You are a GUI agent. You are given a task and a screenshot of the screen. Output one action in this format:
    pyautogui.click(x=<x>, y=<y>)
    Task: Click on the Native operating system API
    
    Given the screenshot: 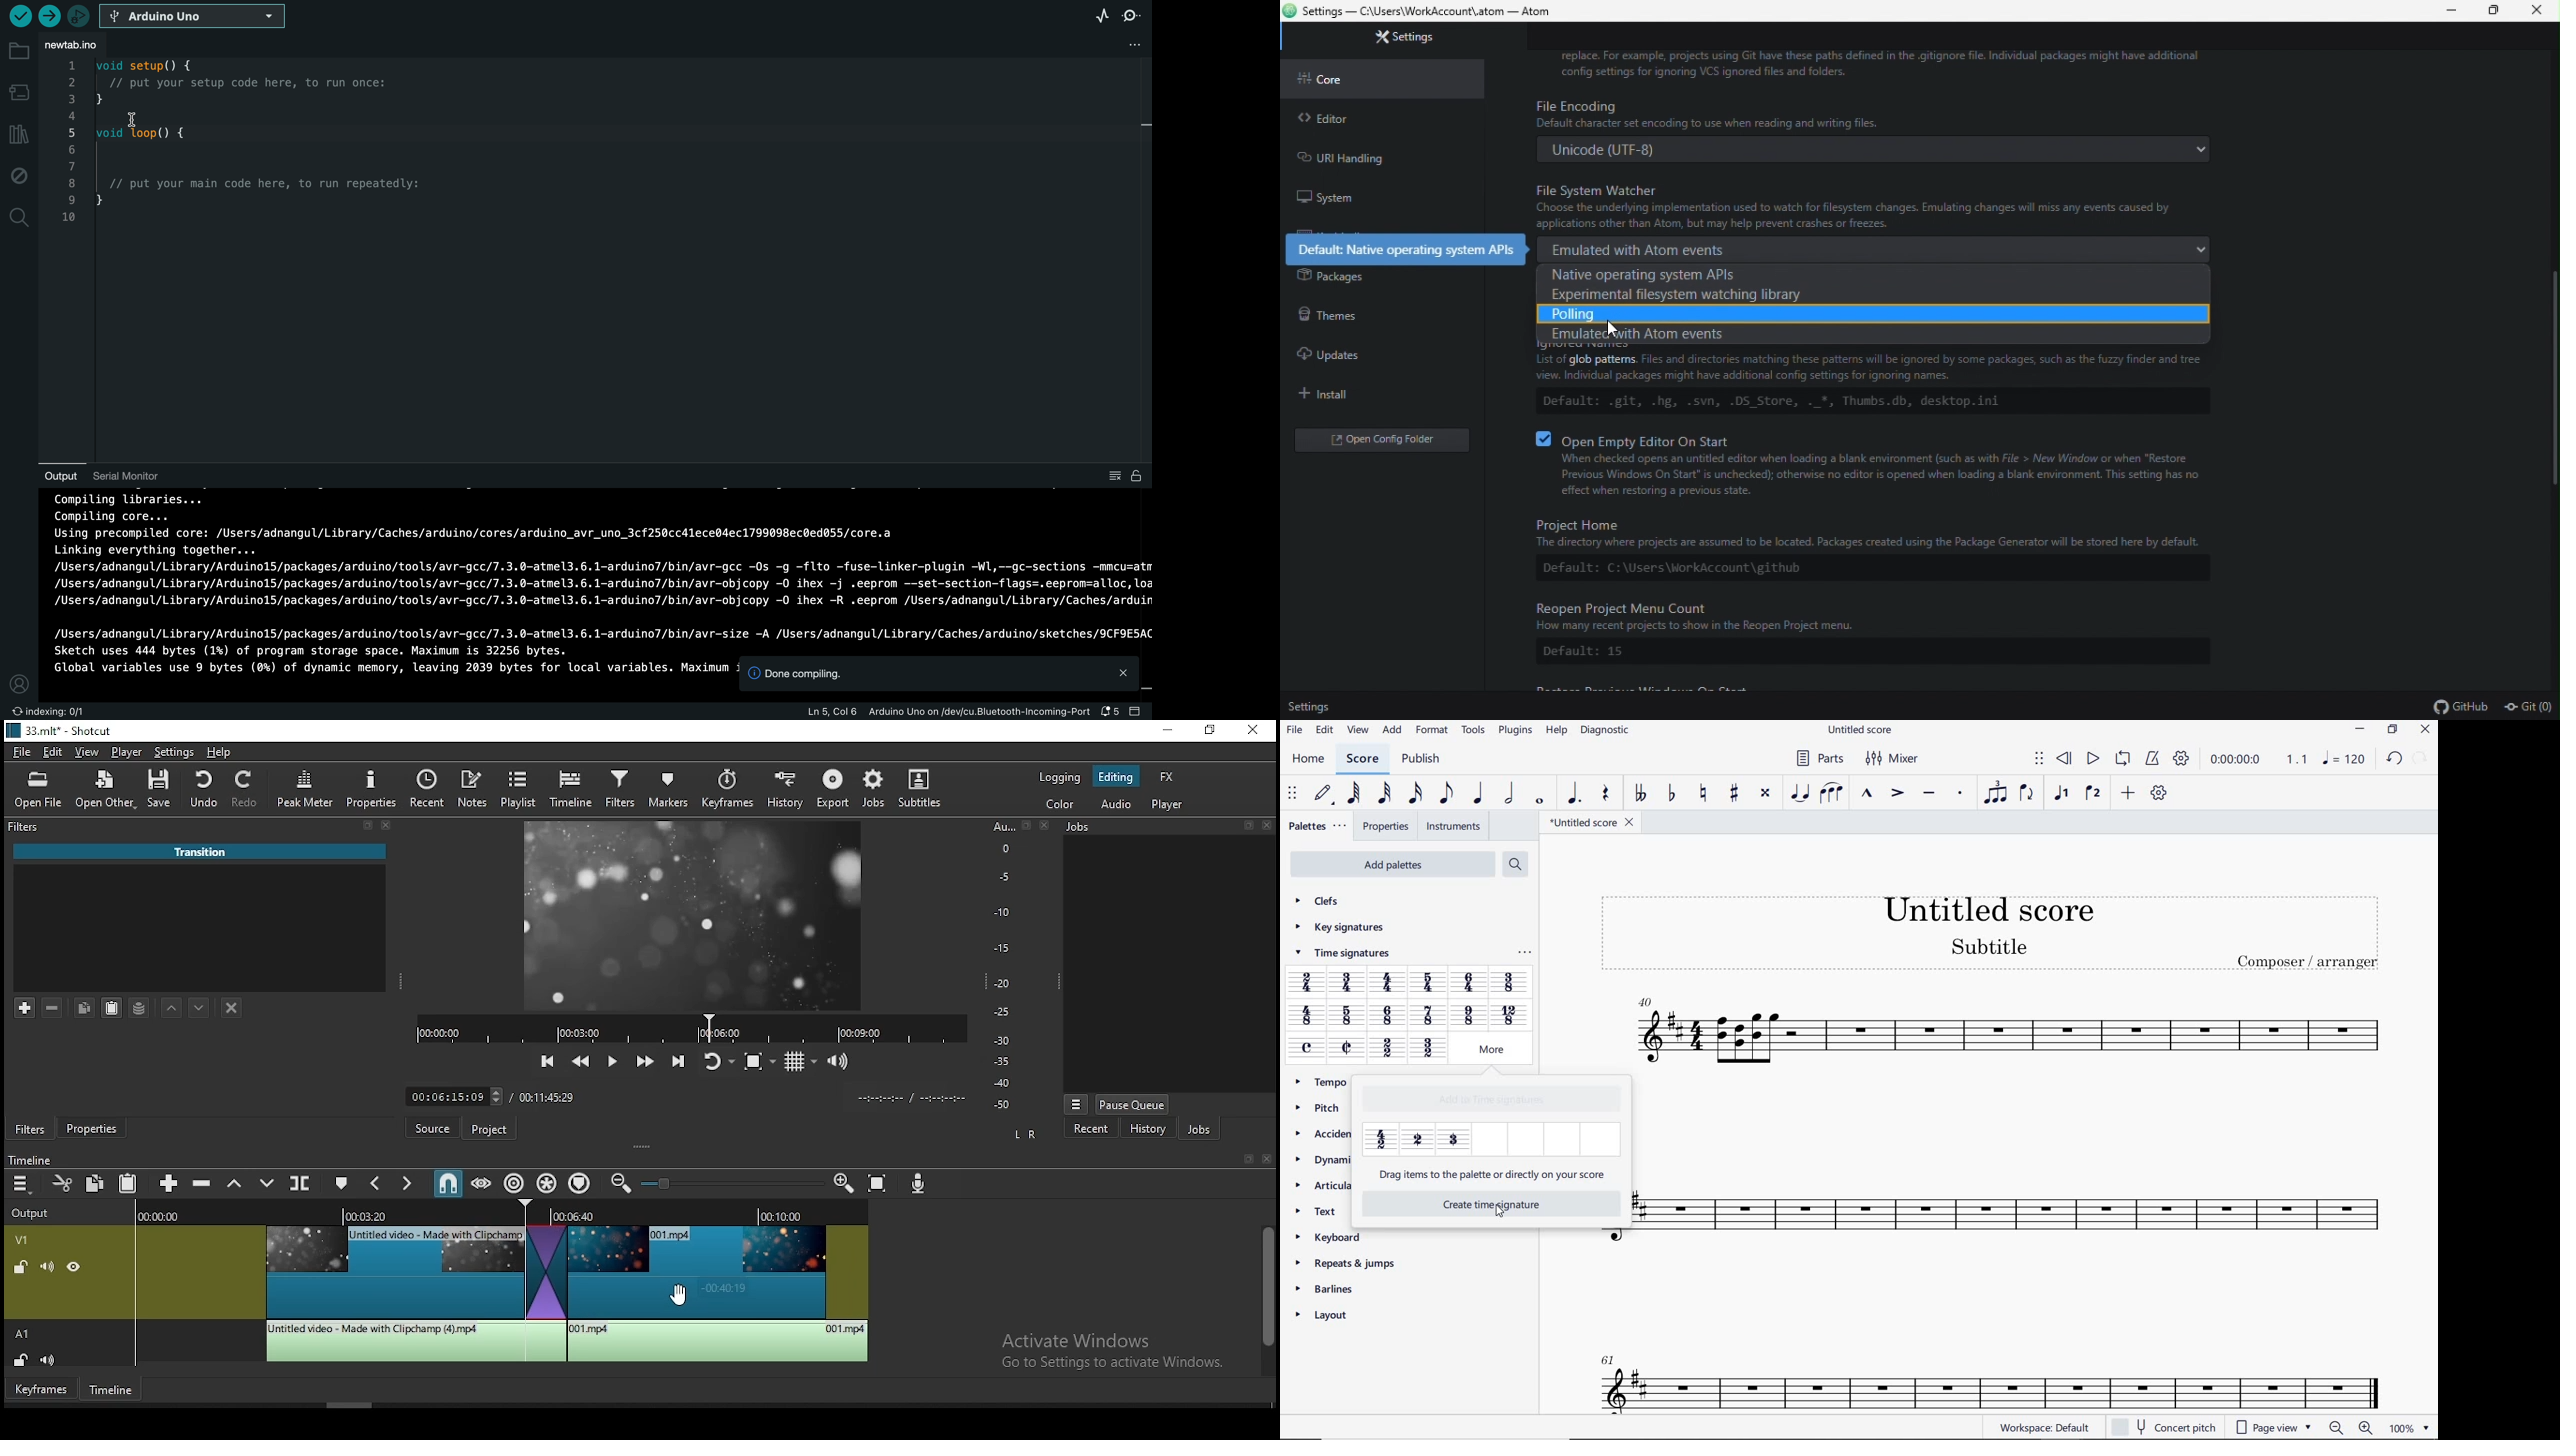 What is the action you would take?
    pyautogui.click(x=1842, y=275)
    